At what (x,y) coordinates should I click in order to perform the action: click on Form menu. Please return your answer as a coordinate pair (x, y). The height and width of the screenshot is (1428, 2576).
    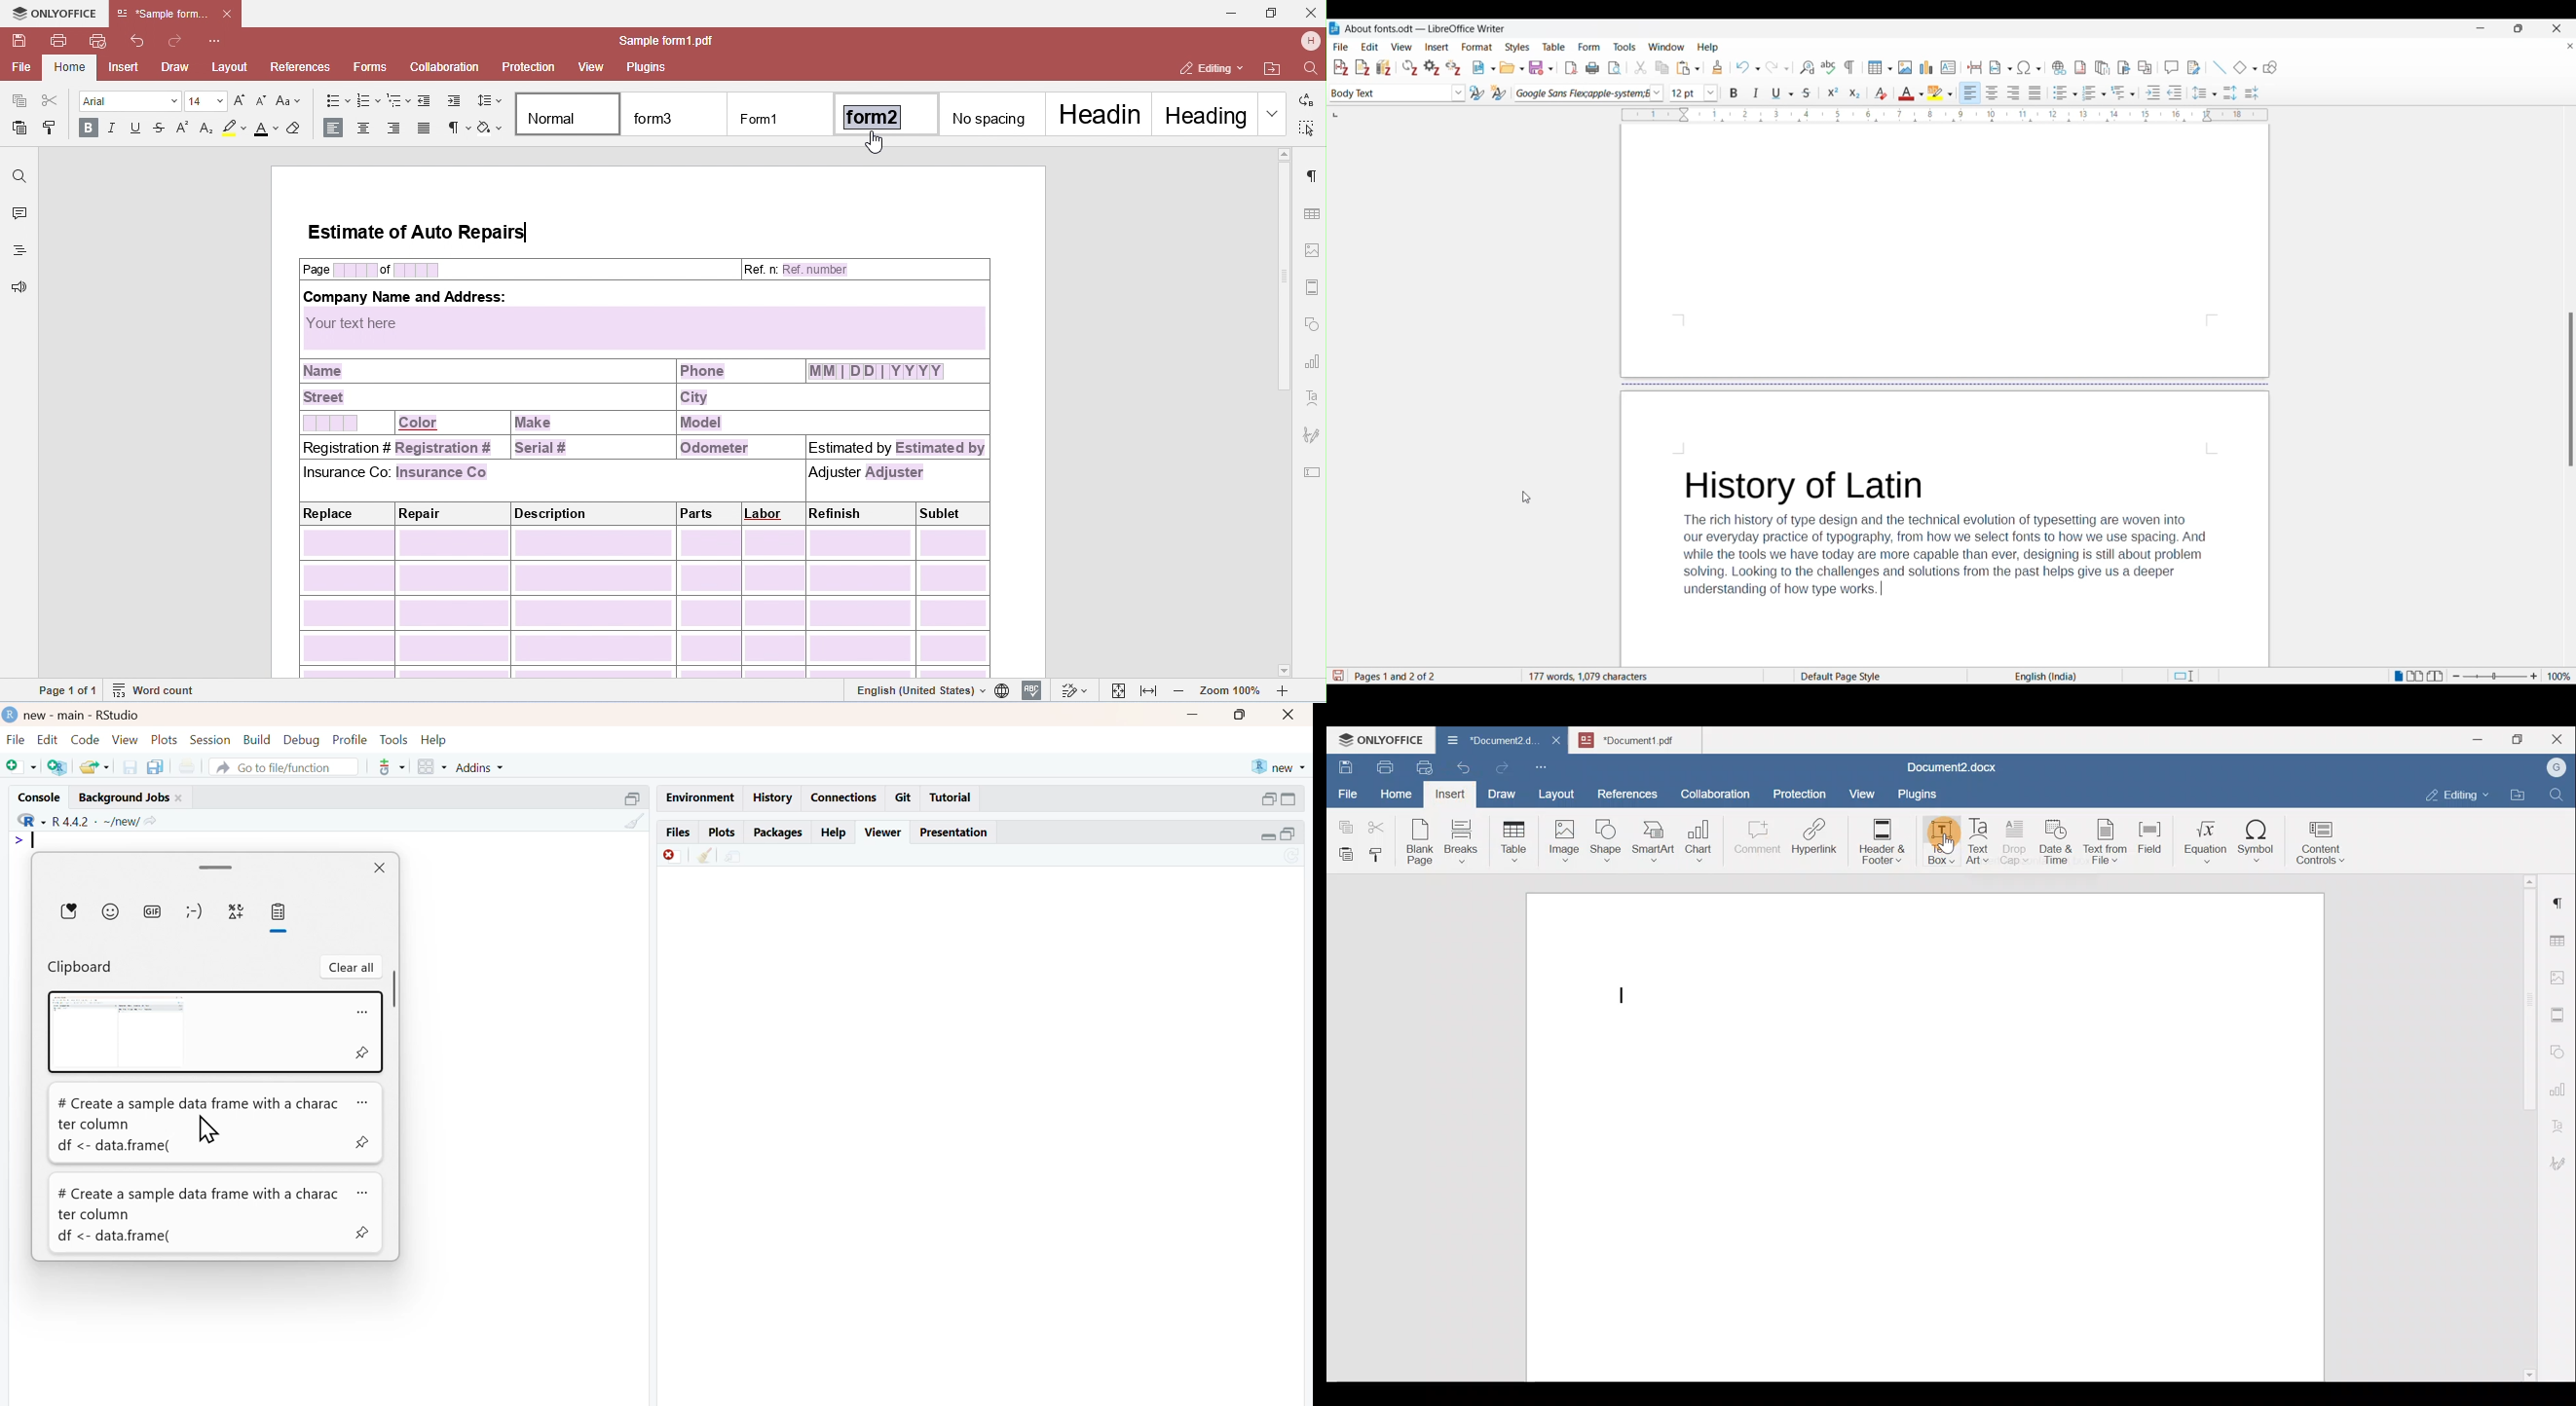
    Looking at the image, I should click on (1590, 47).